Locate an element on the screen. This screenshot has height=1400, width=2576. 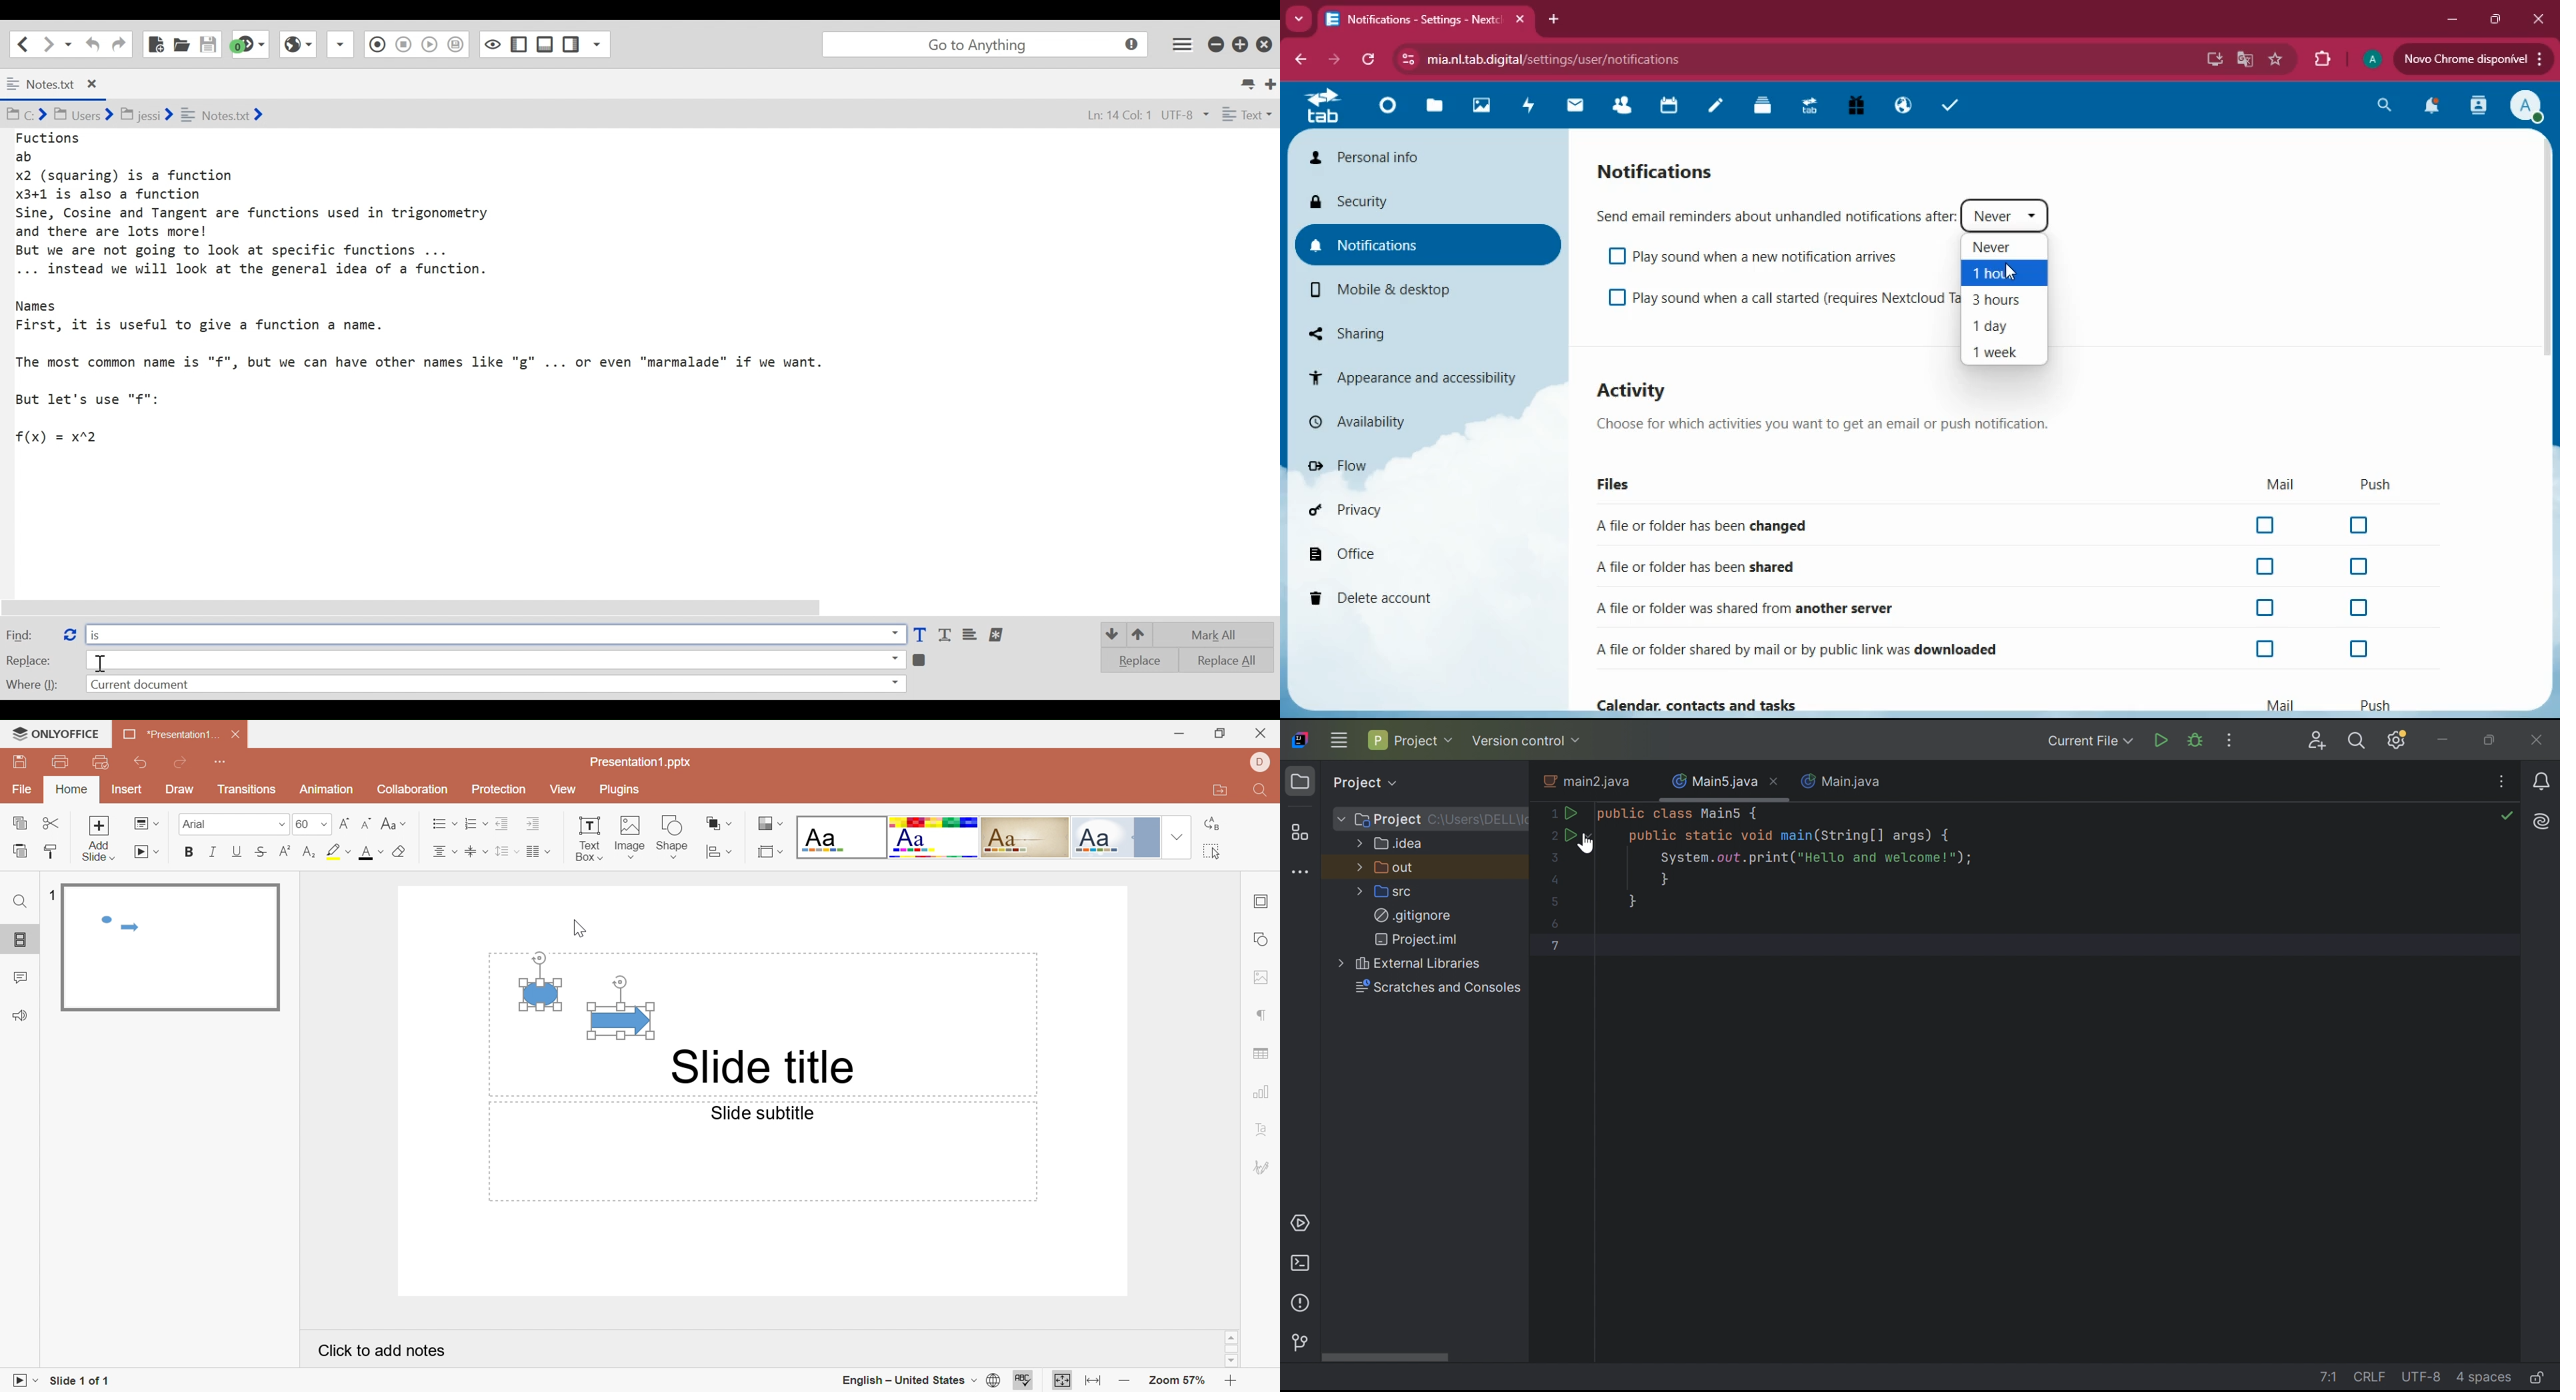
Select slide size is located at coordinates (771, 853).